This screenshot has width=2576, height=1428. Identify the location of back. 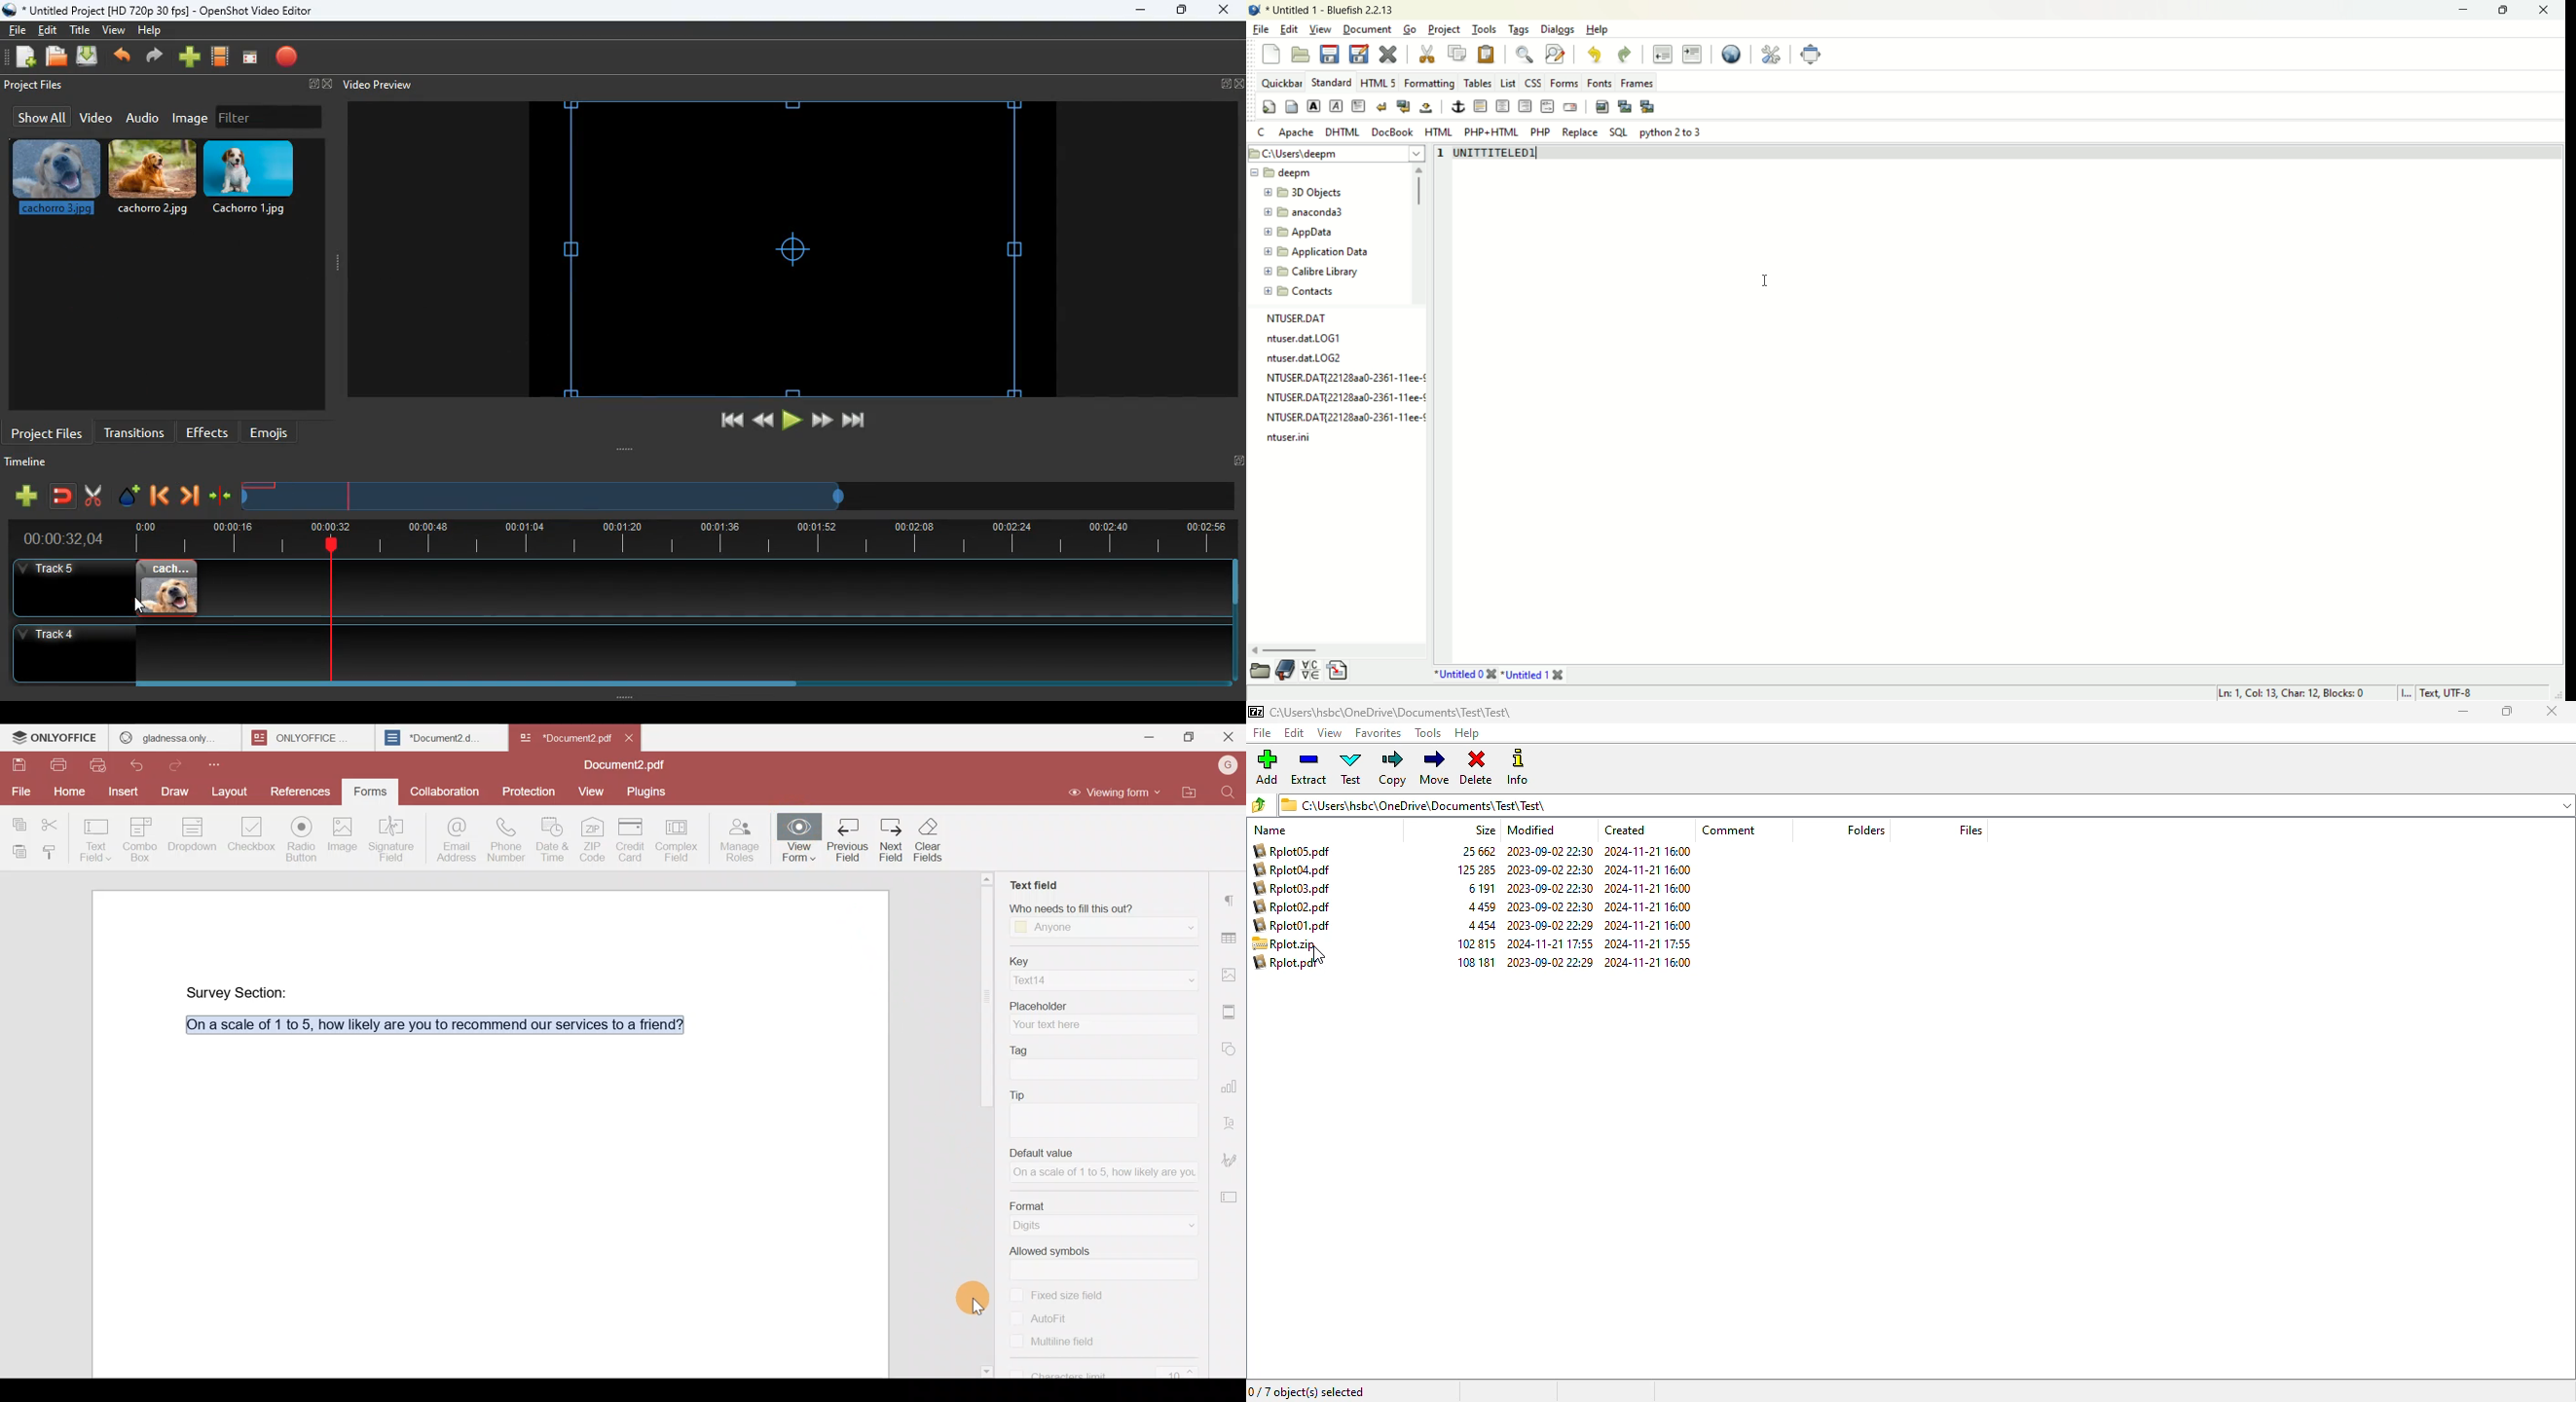
(124, 58).